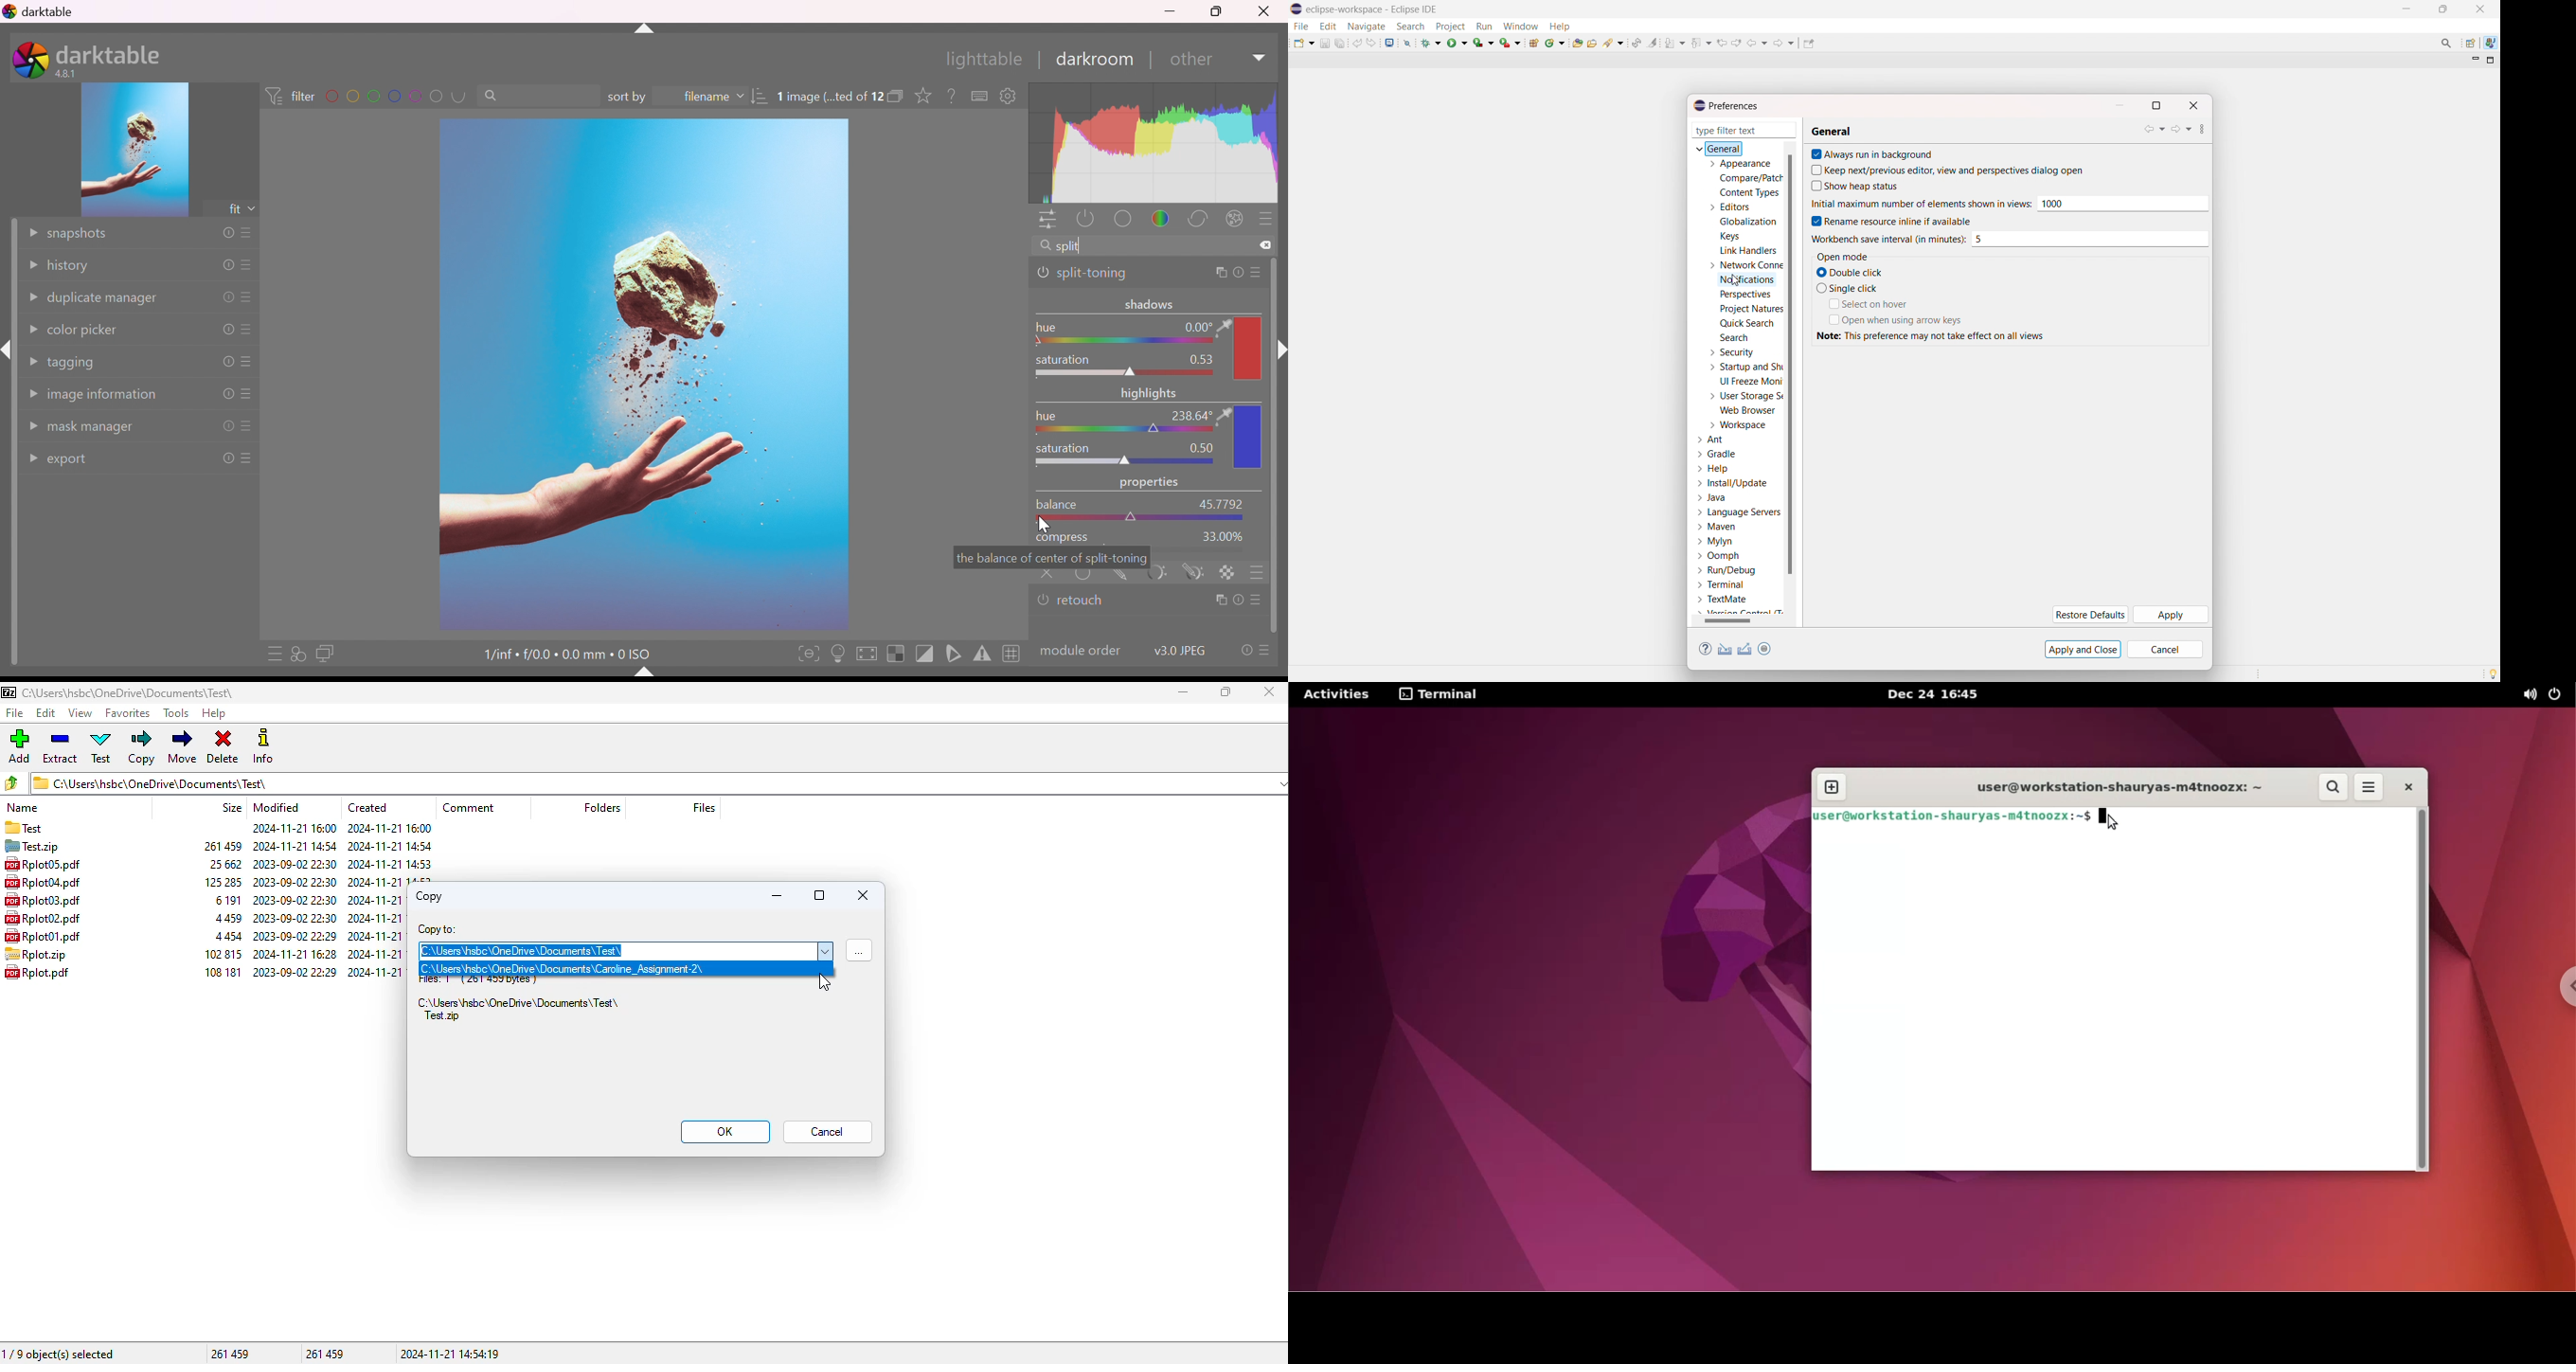 The width and height of the screenshot is (2576, 1372). What do you see at coordinates (645, 375) in the screenshot?
I see `image` at bounding box center [645, 375].